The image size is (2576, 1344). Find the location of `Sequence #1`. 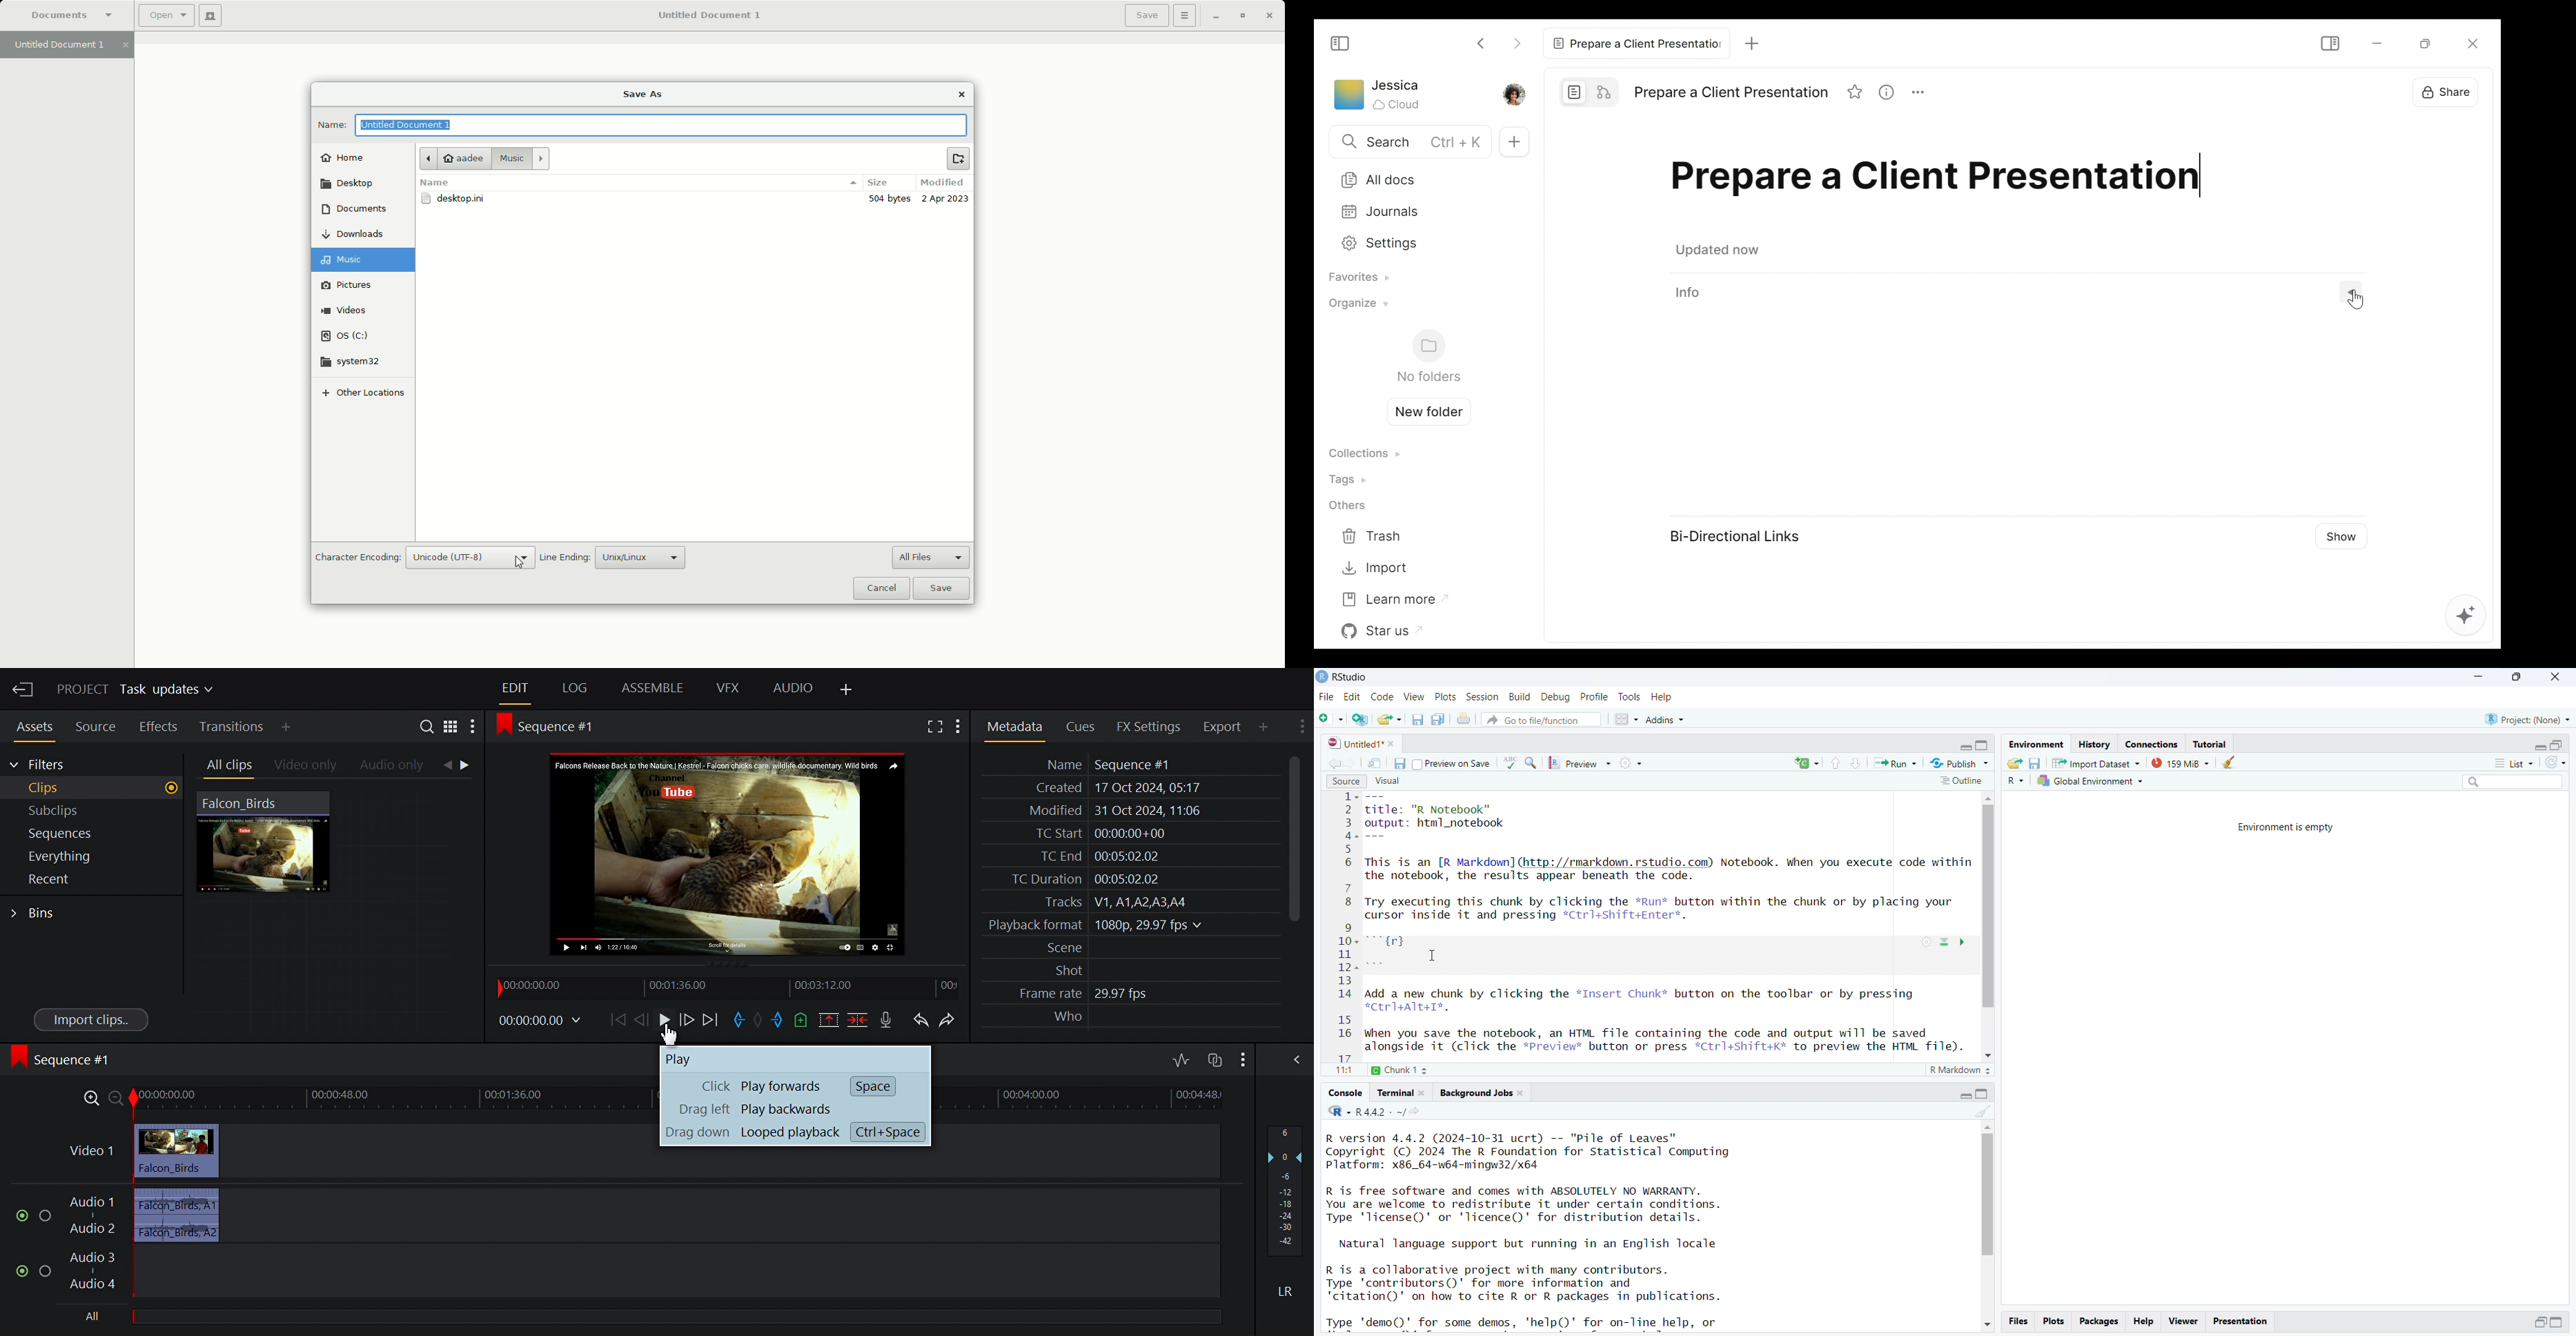

Sequence #1 is located at coordinates (63, 1062).